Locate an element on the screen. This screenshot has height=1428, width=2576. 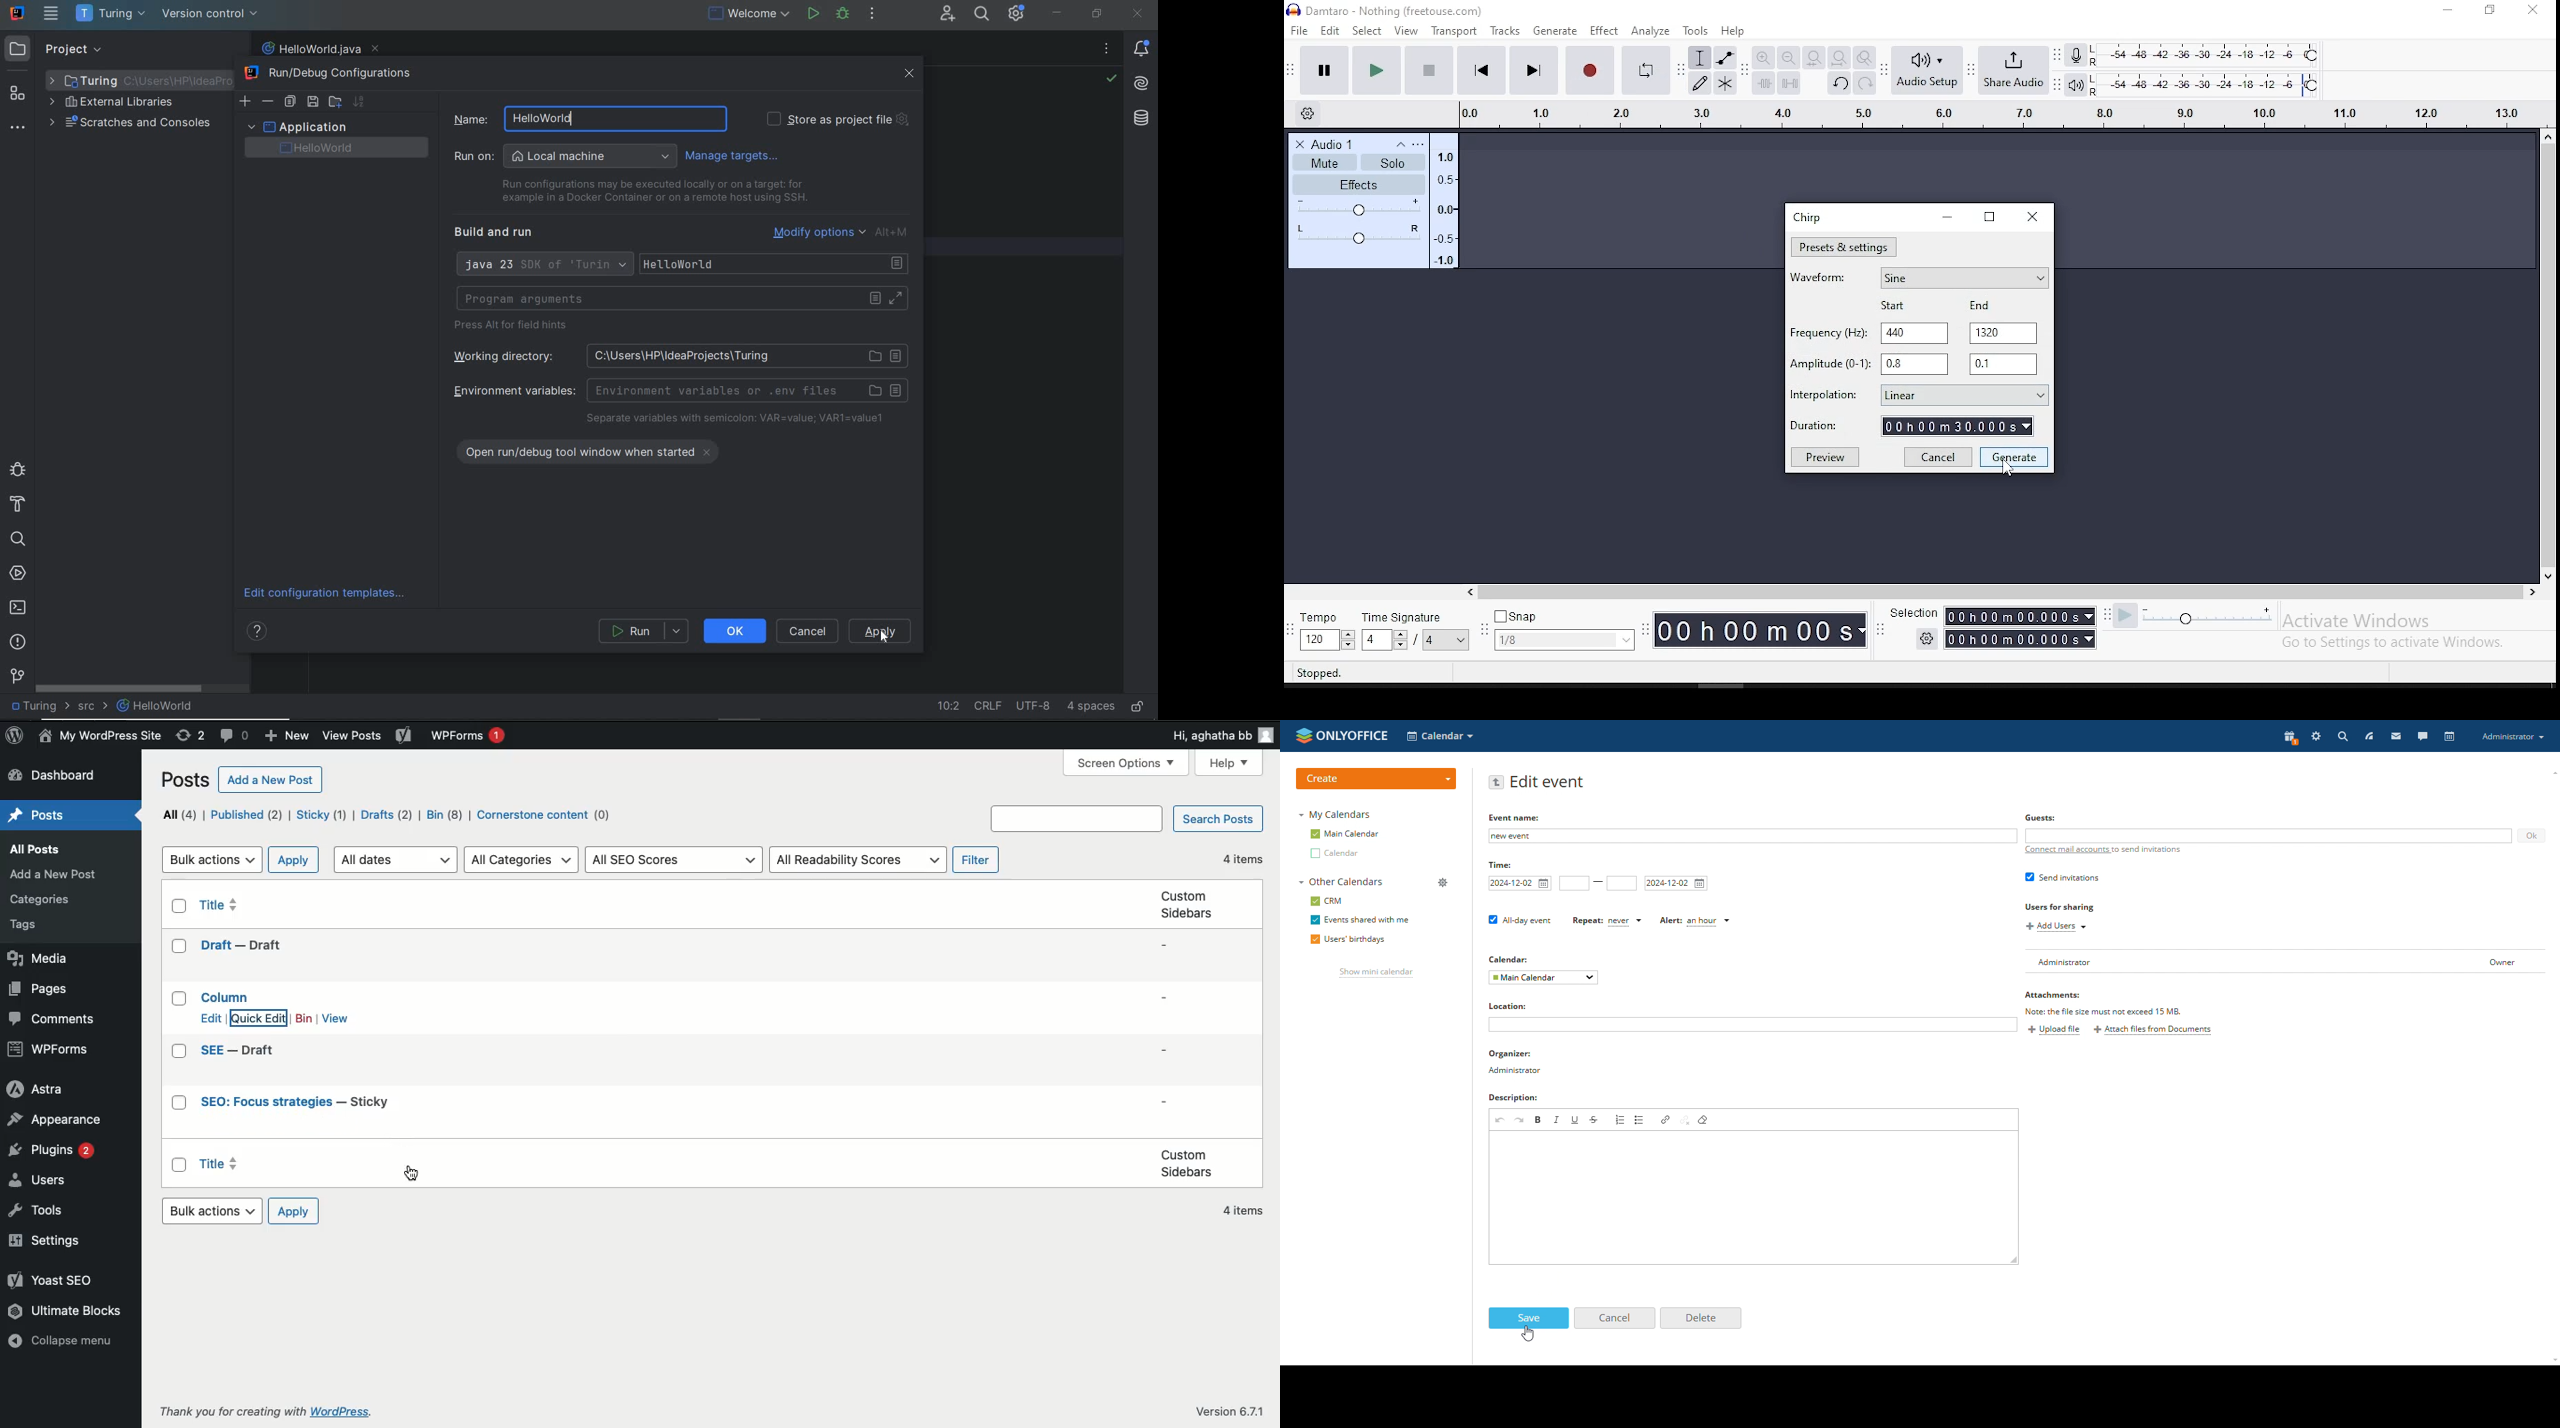
All is located at coordinates (178, 813).